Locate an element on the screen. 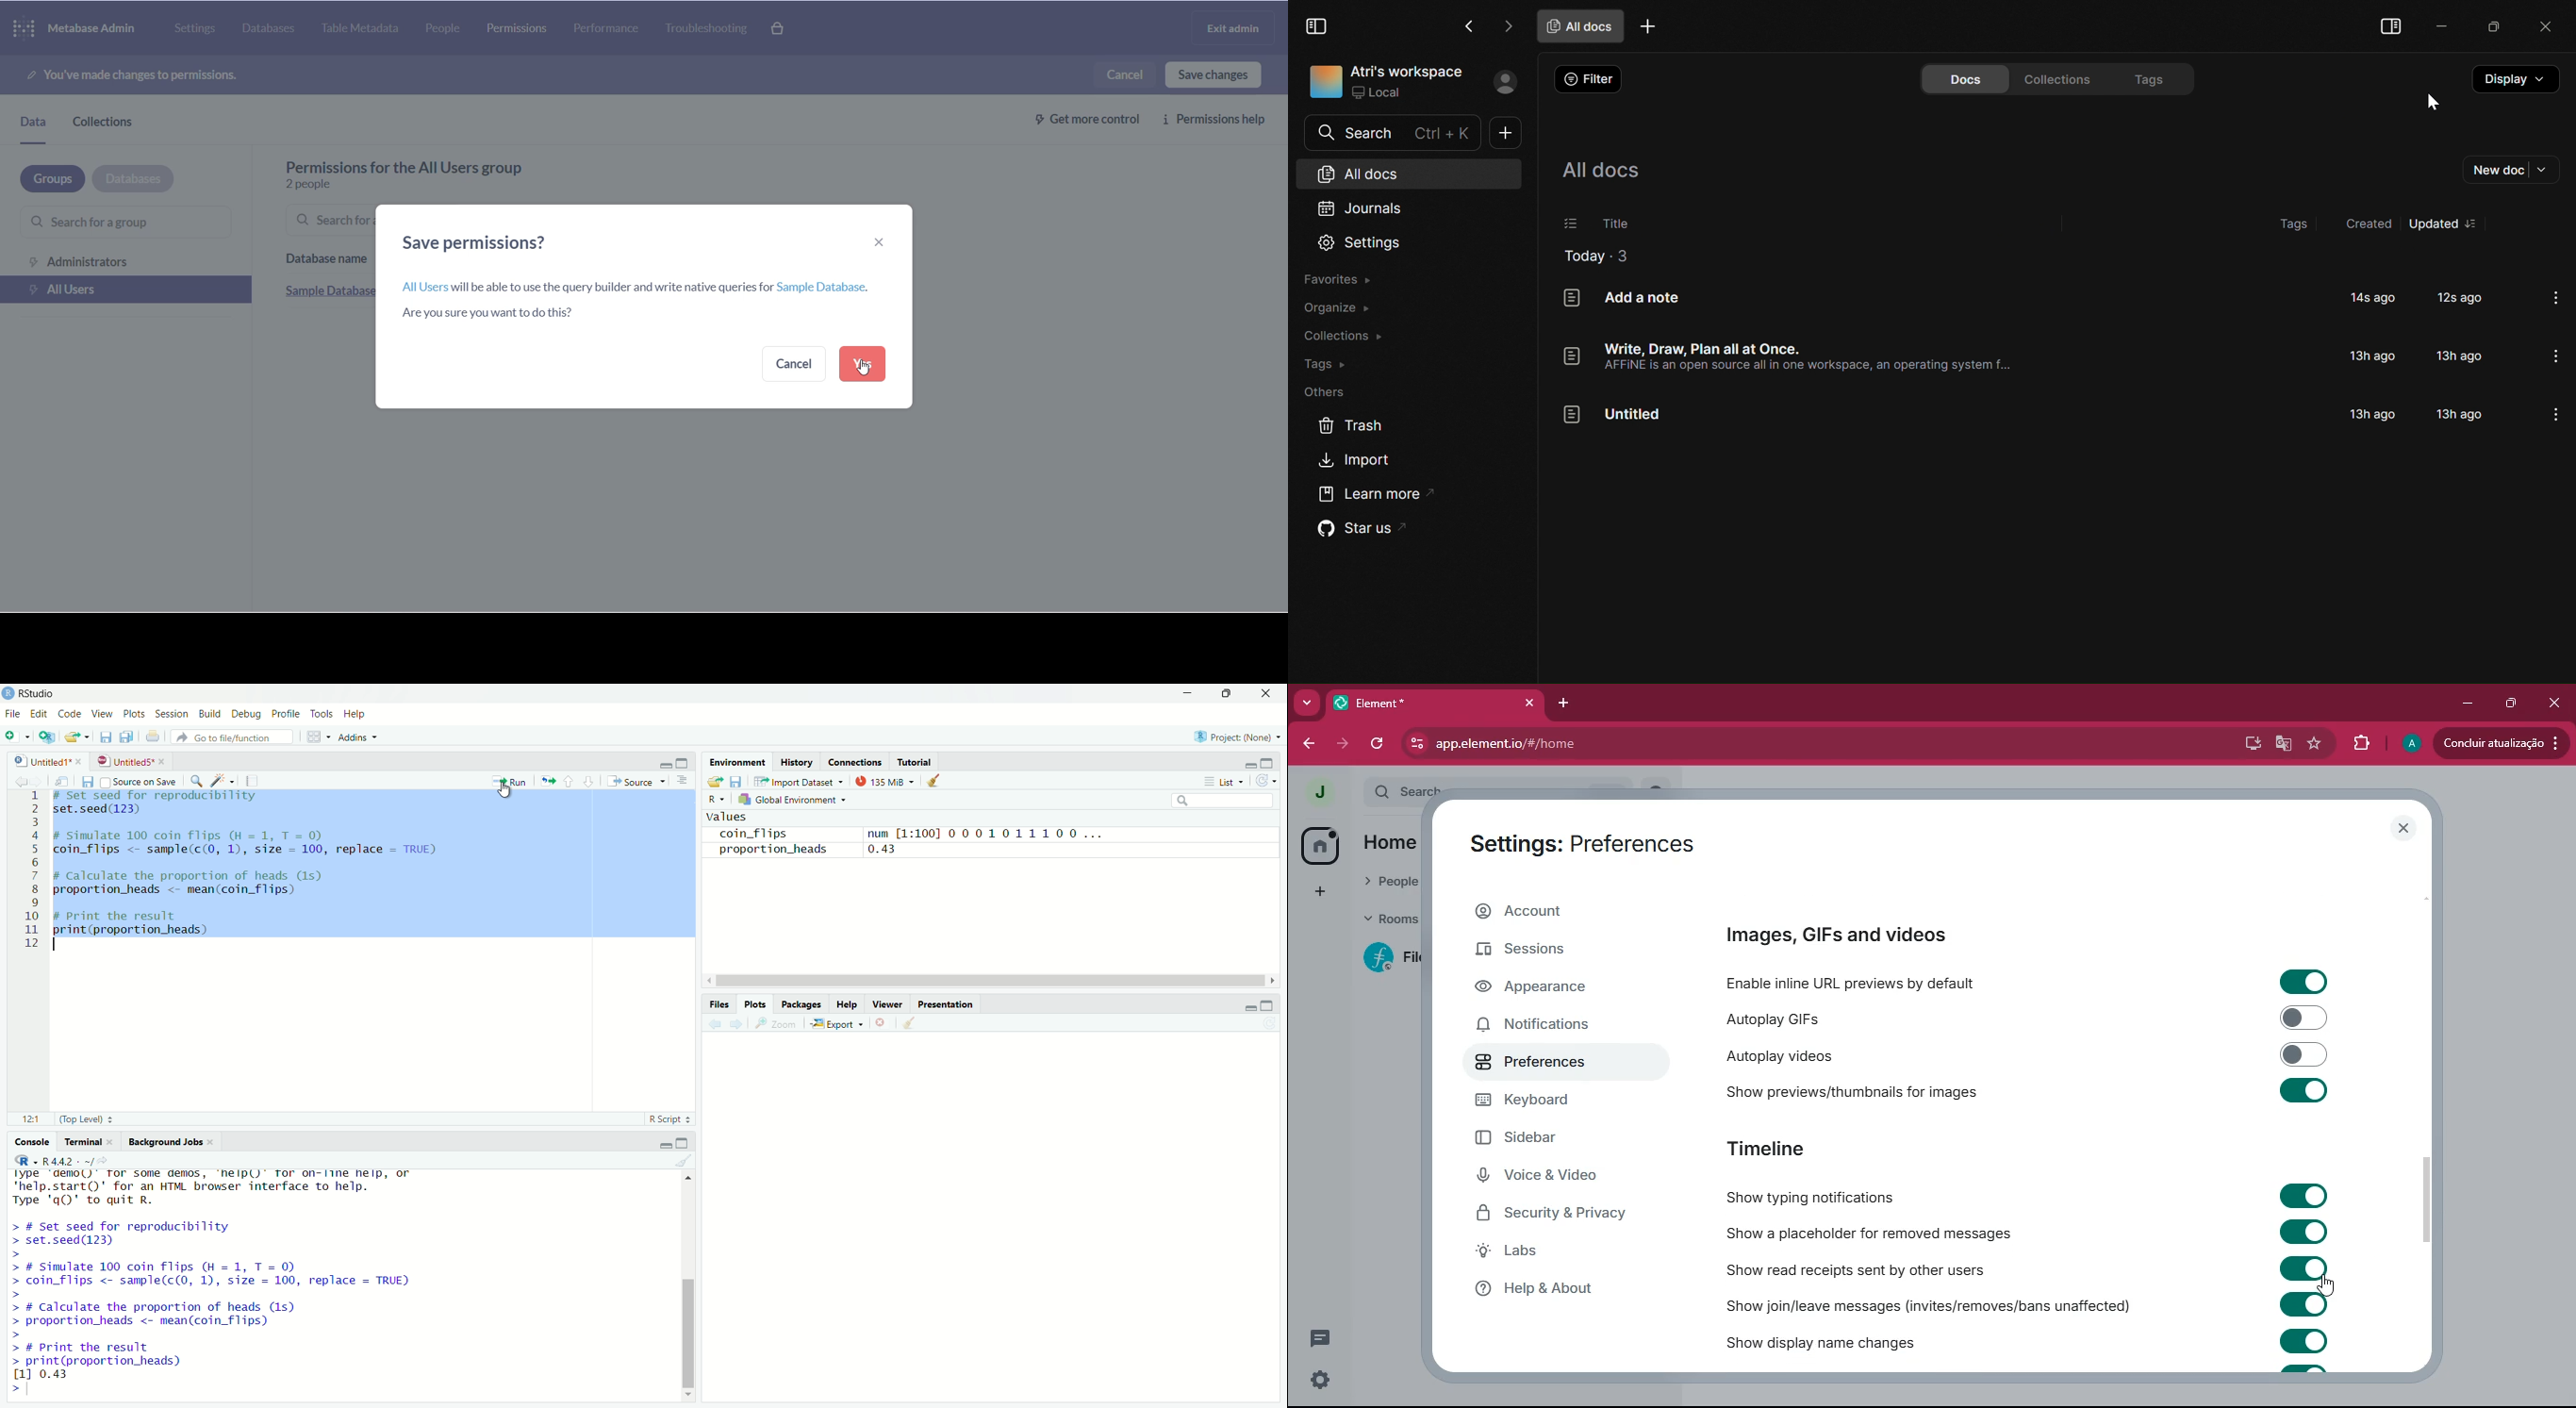  create a project is located at coordinates (44, 737).